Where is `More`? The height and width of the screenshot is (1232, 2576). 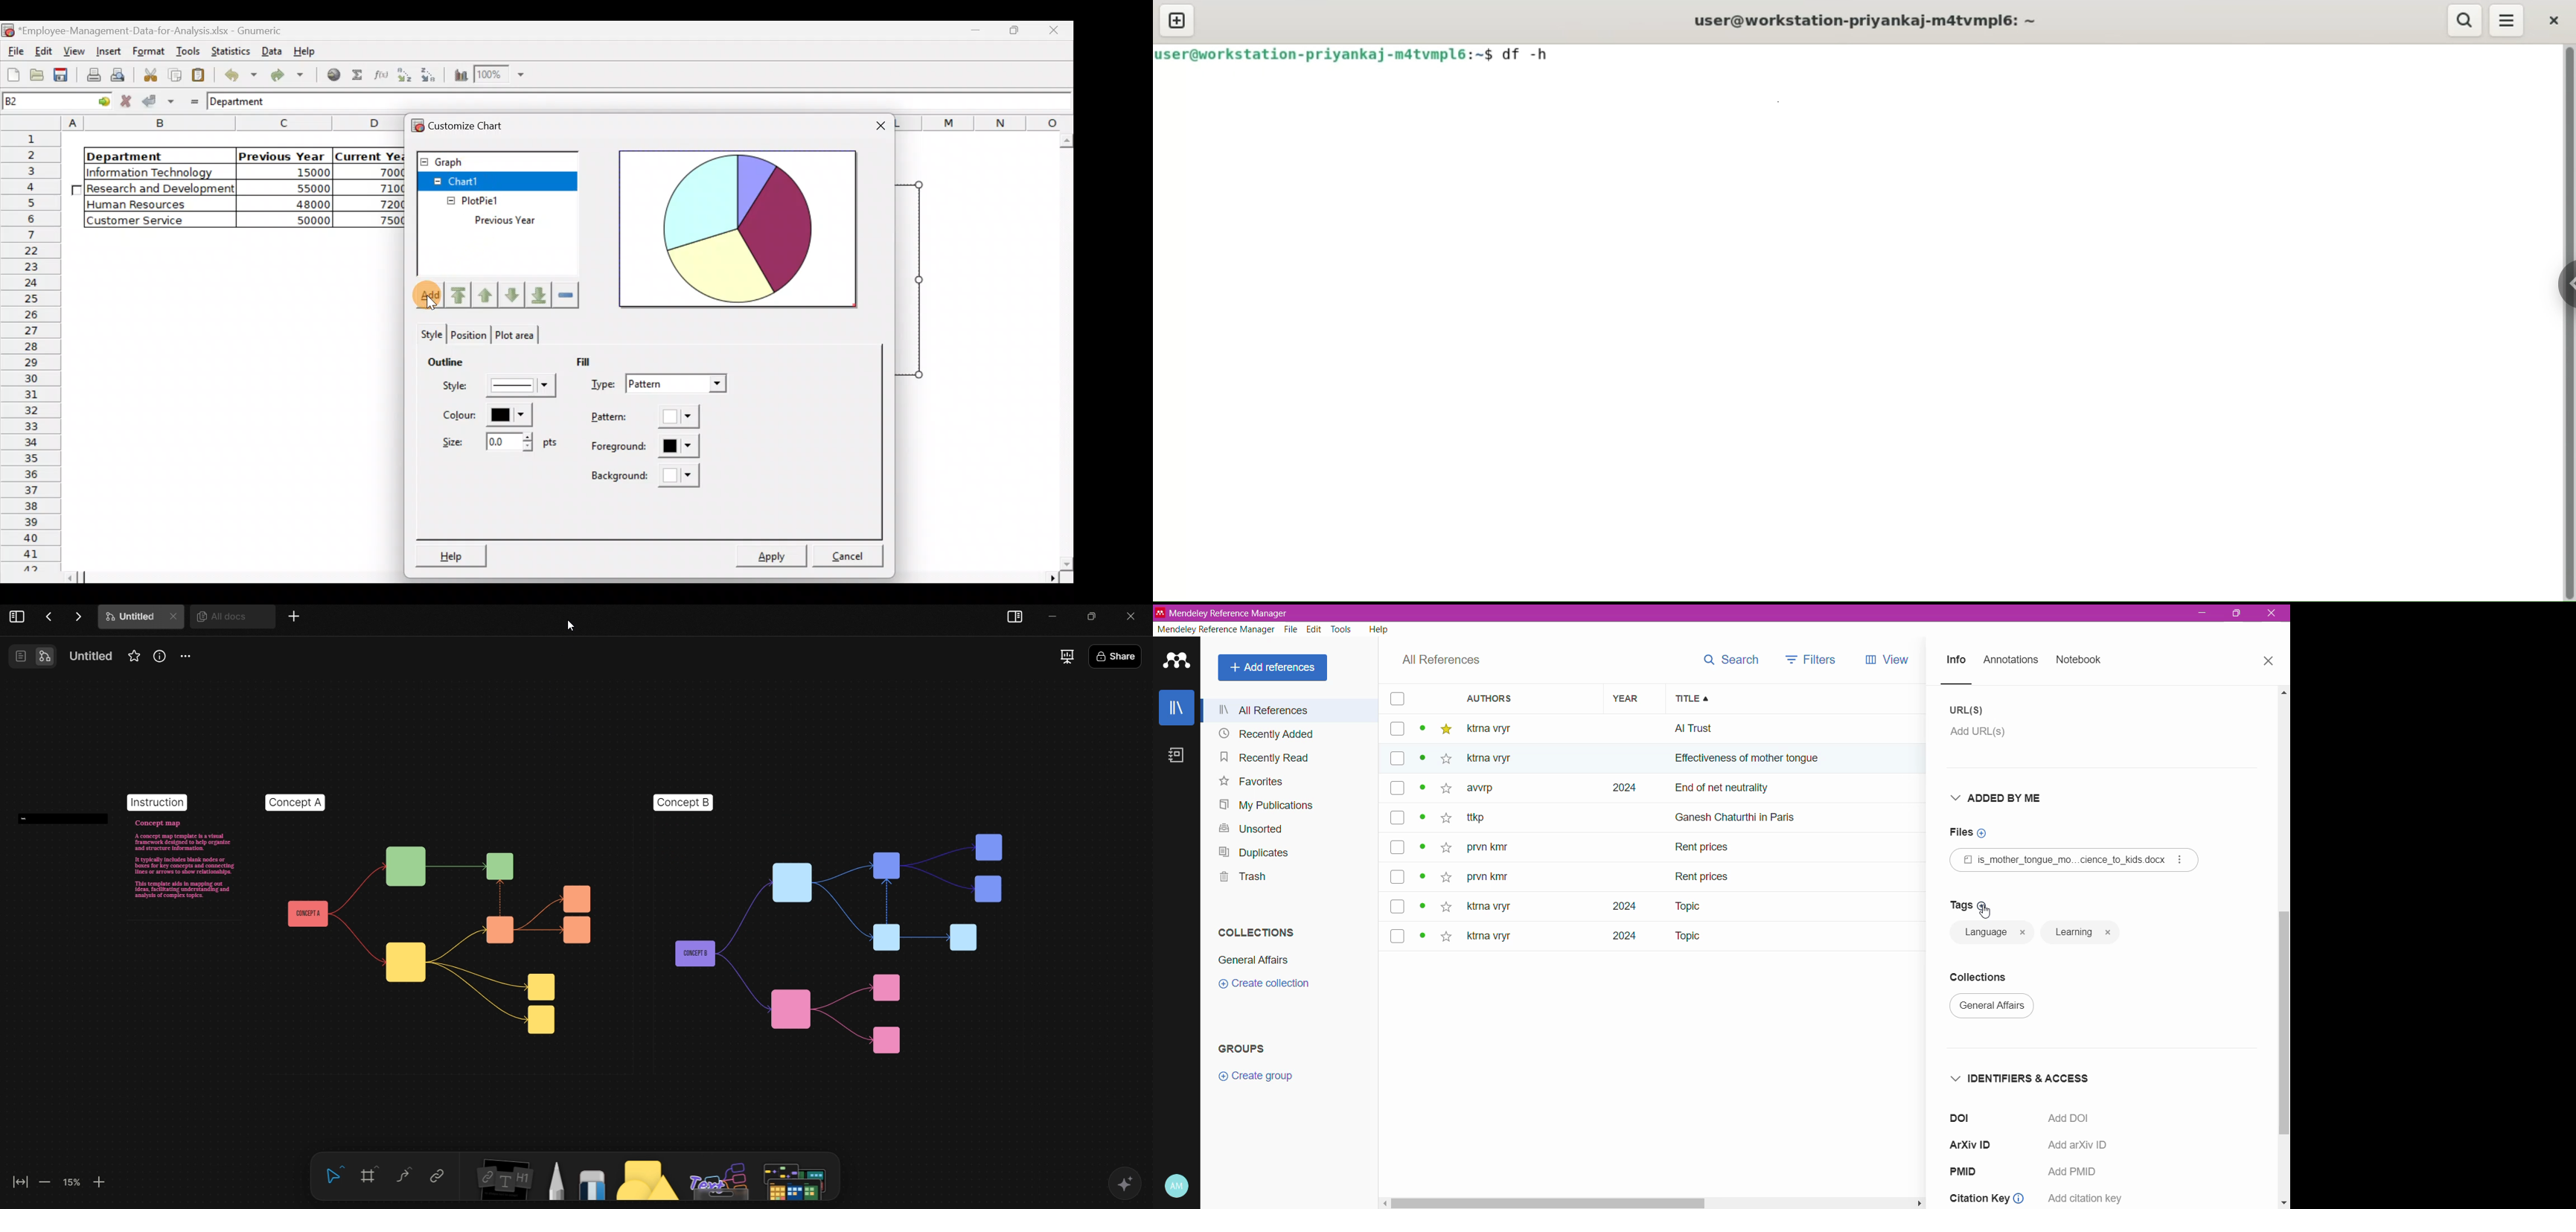 More is located at coordinates (294, 617).